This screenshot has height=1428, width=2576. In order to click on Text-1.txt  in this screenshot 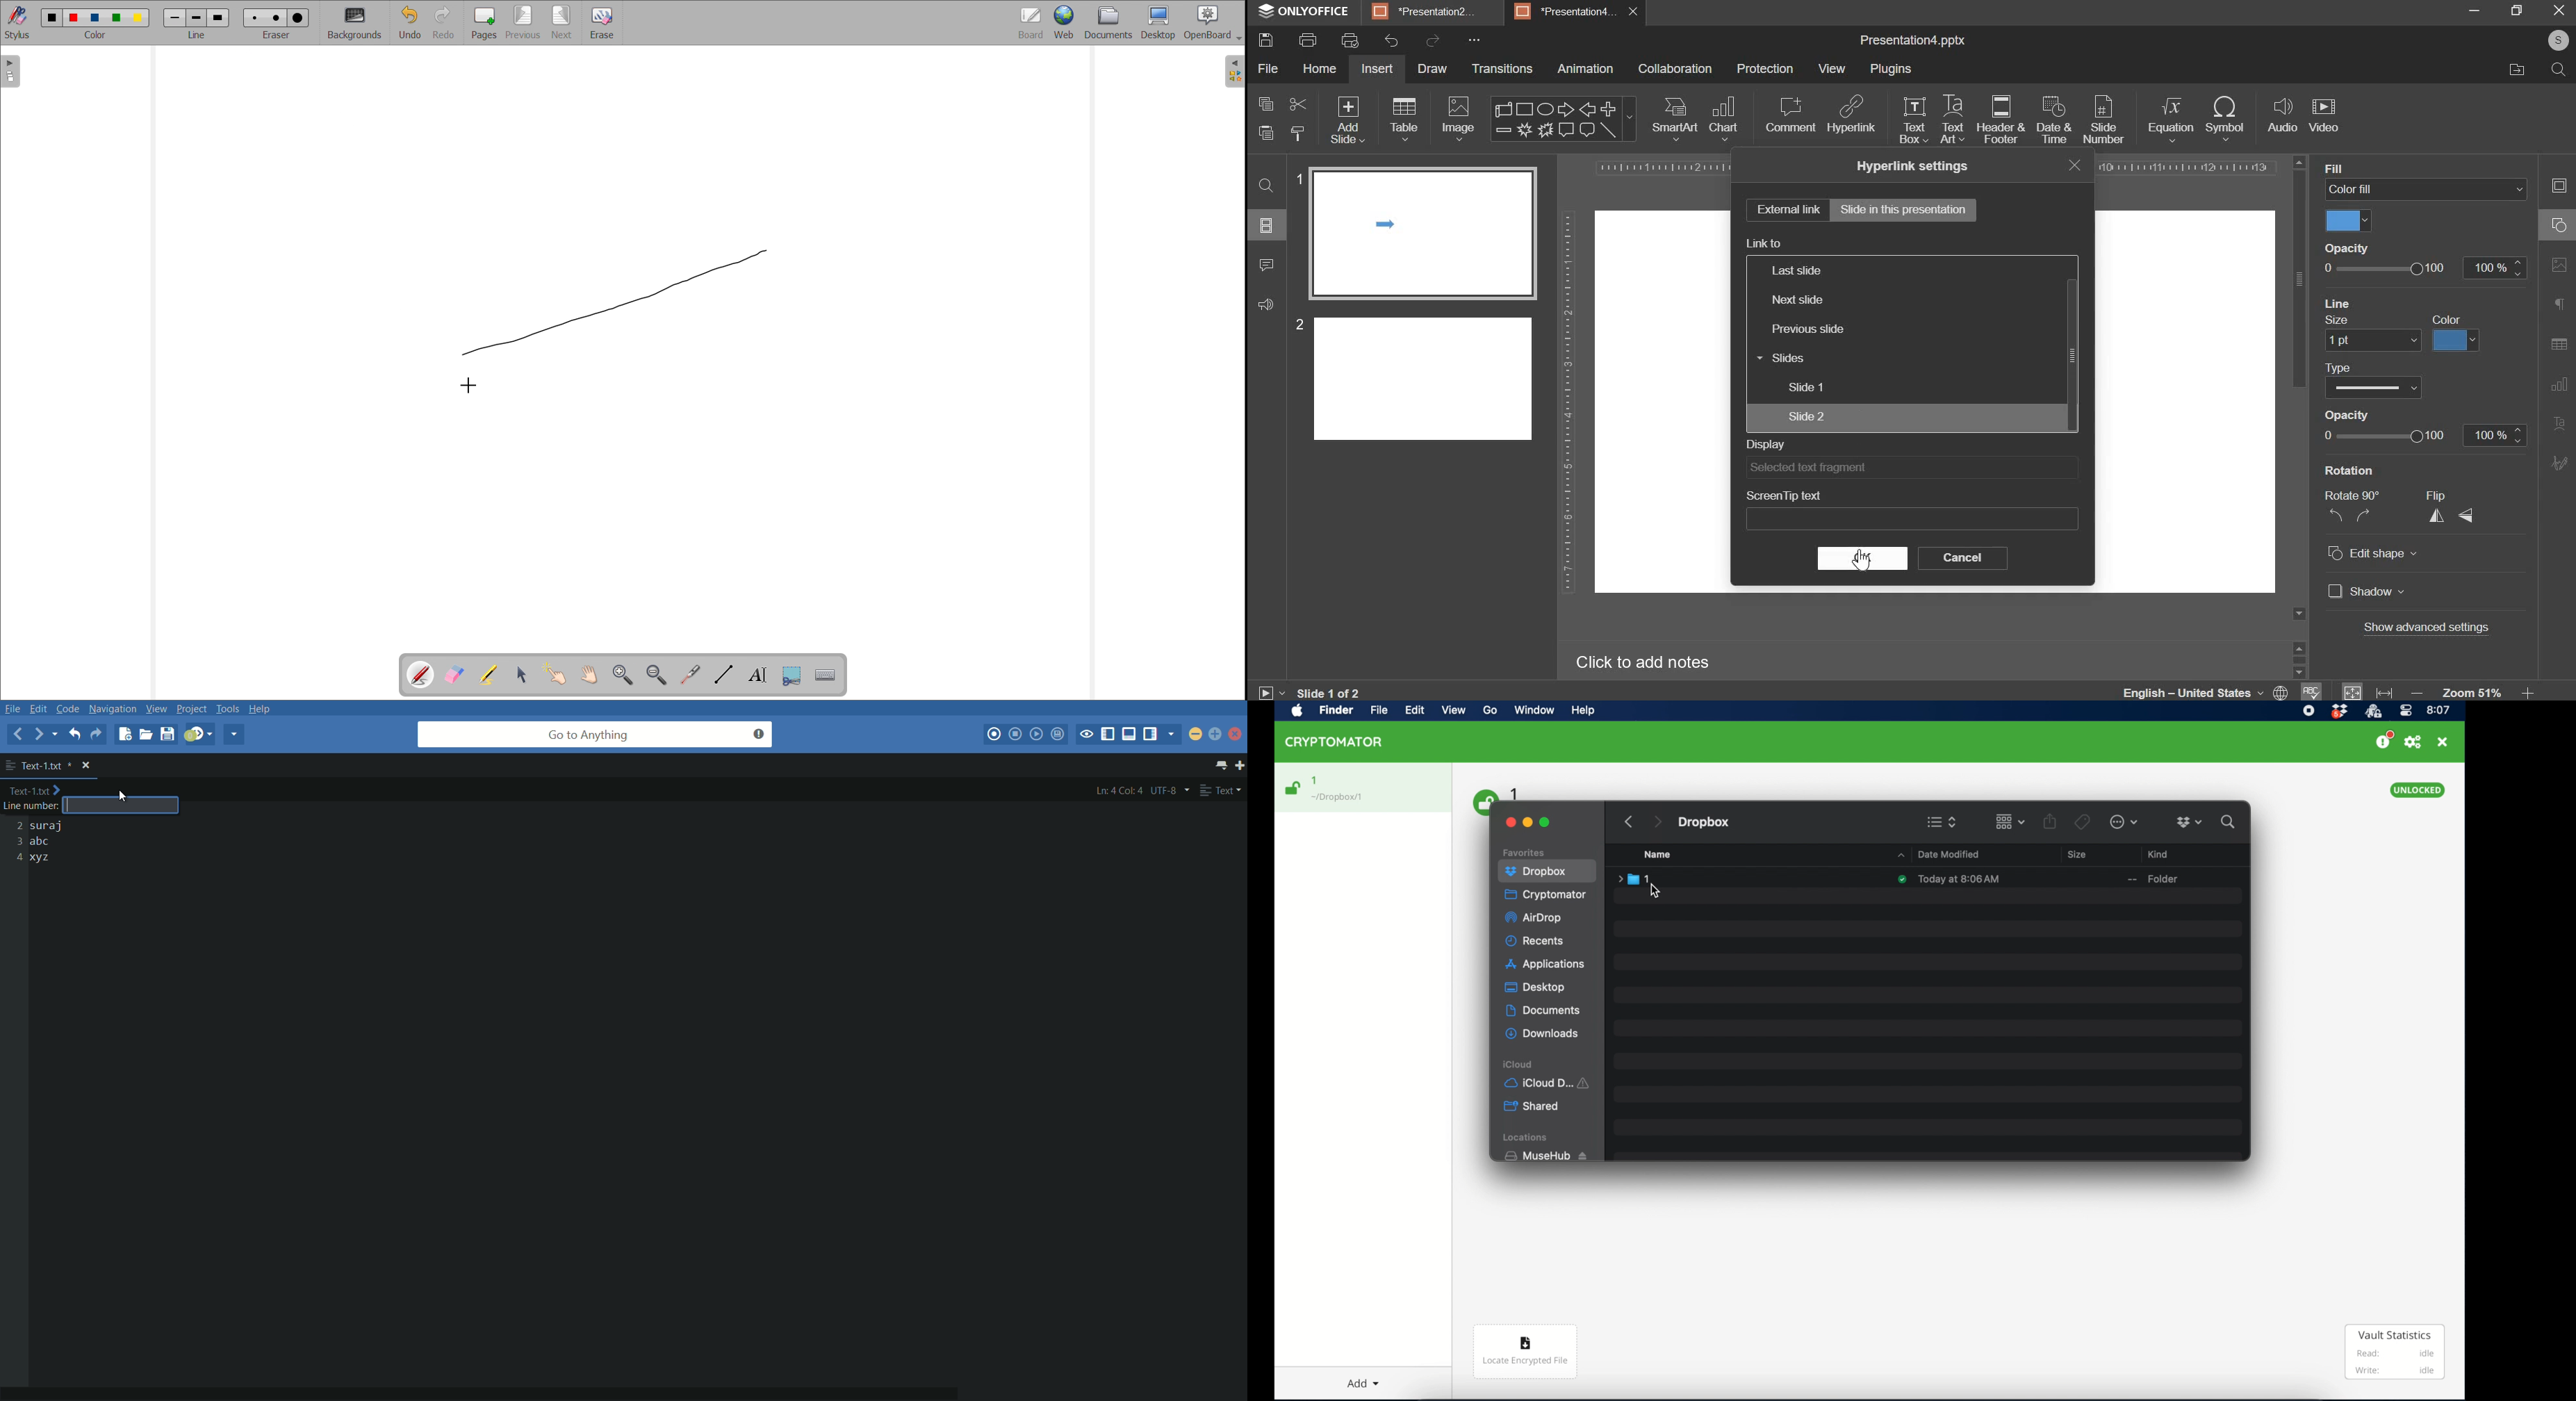, I will do `click(33, 791)`.